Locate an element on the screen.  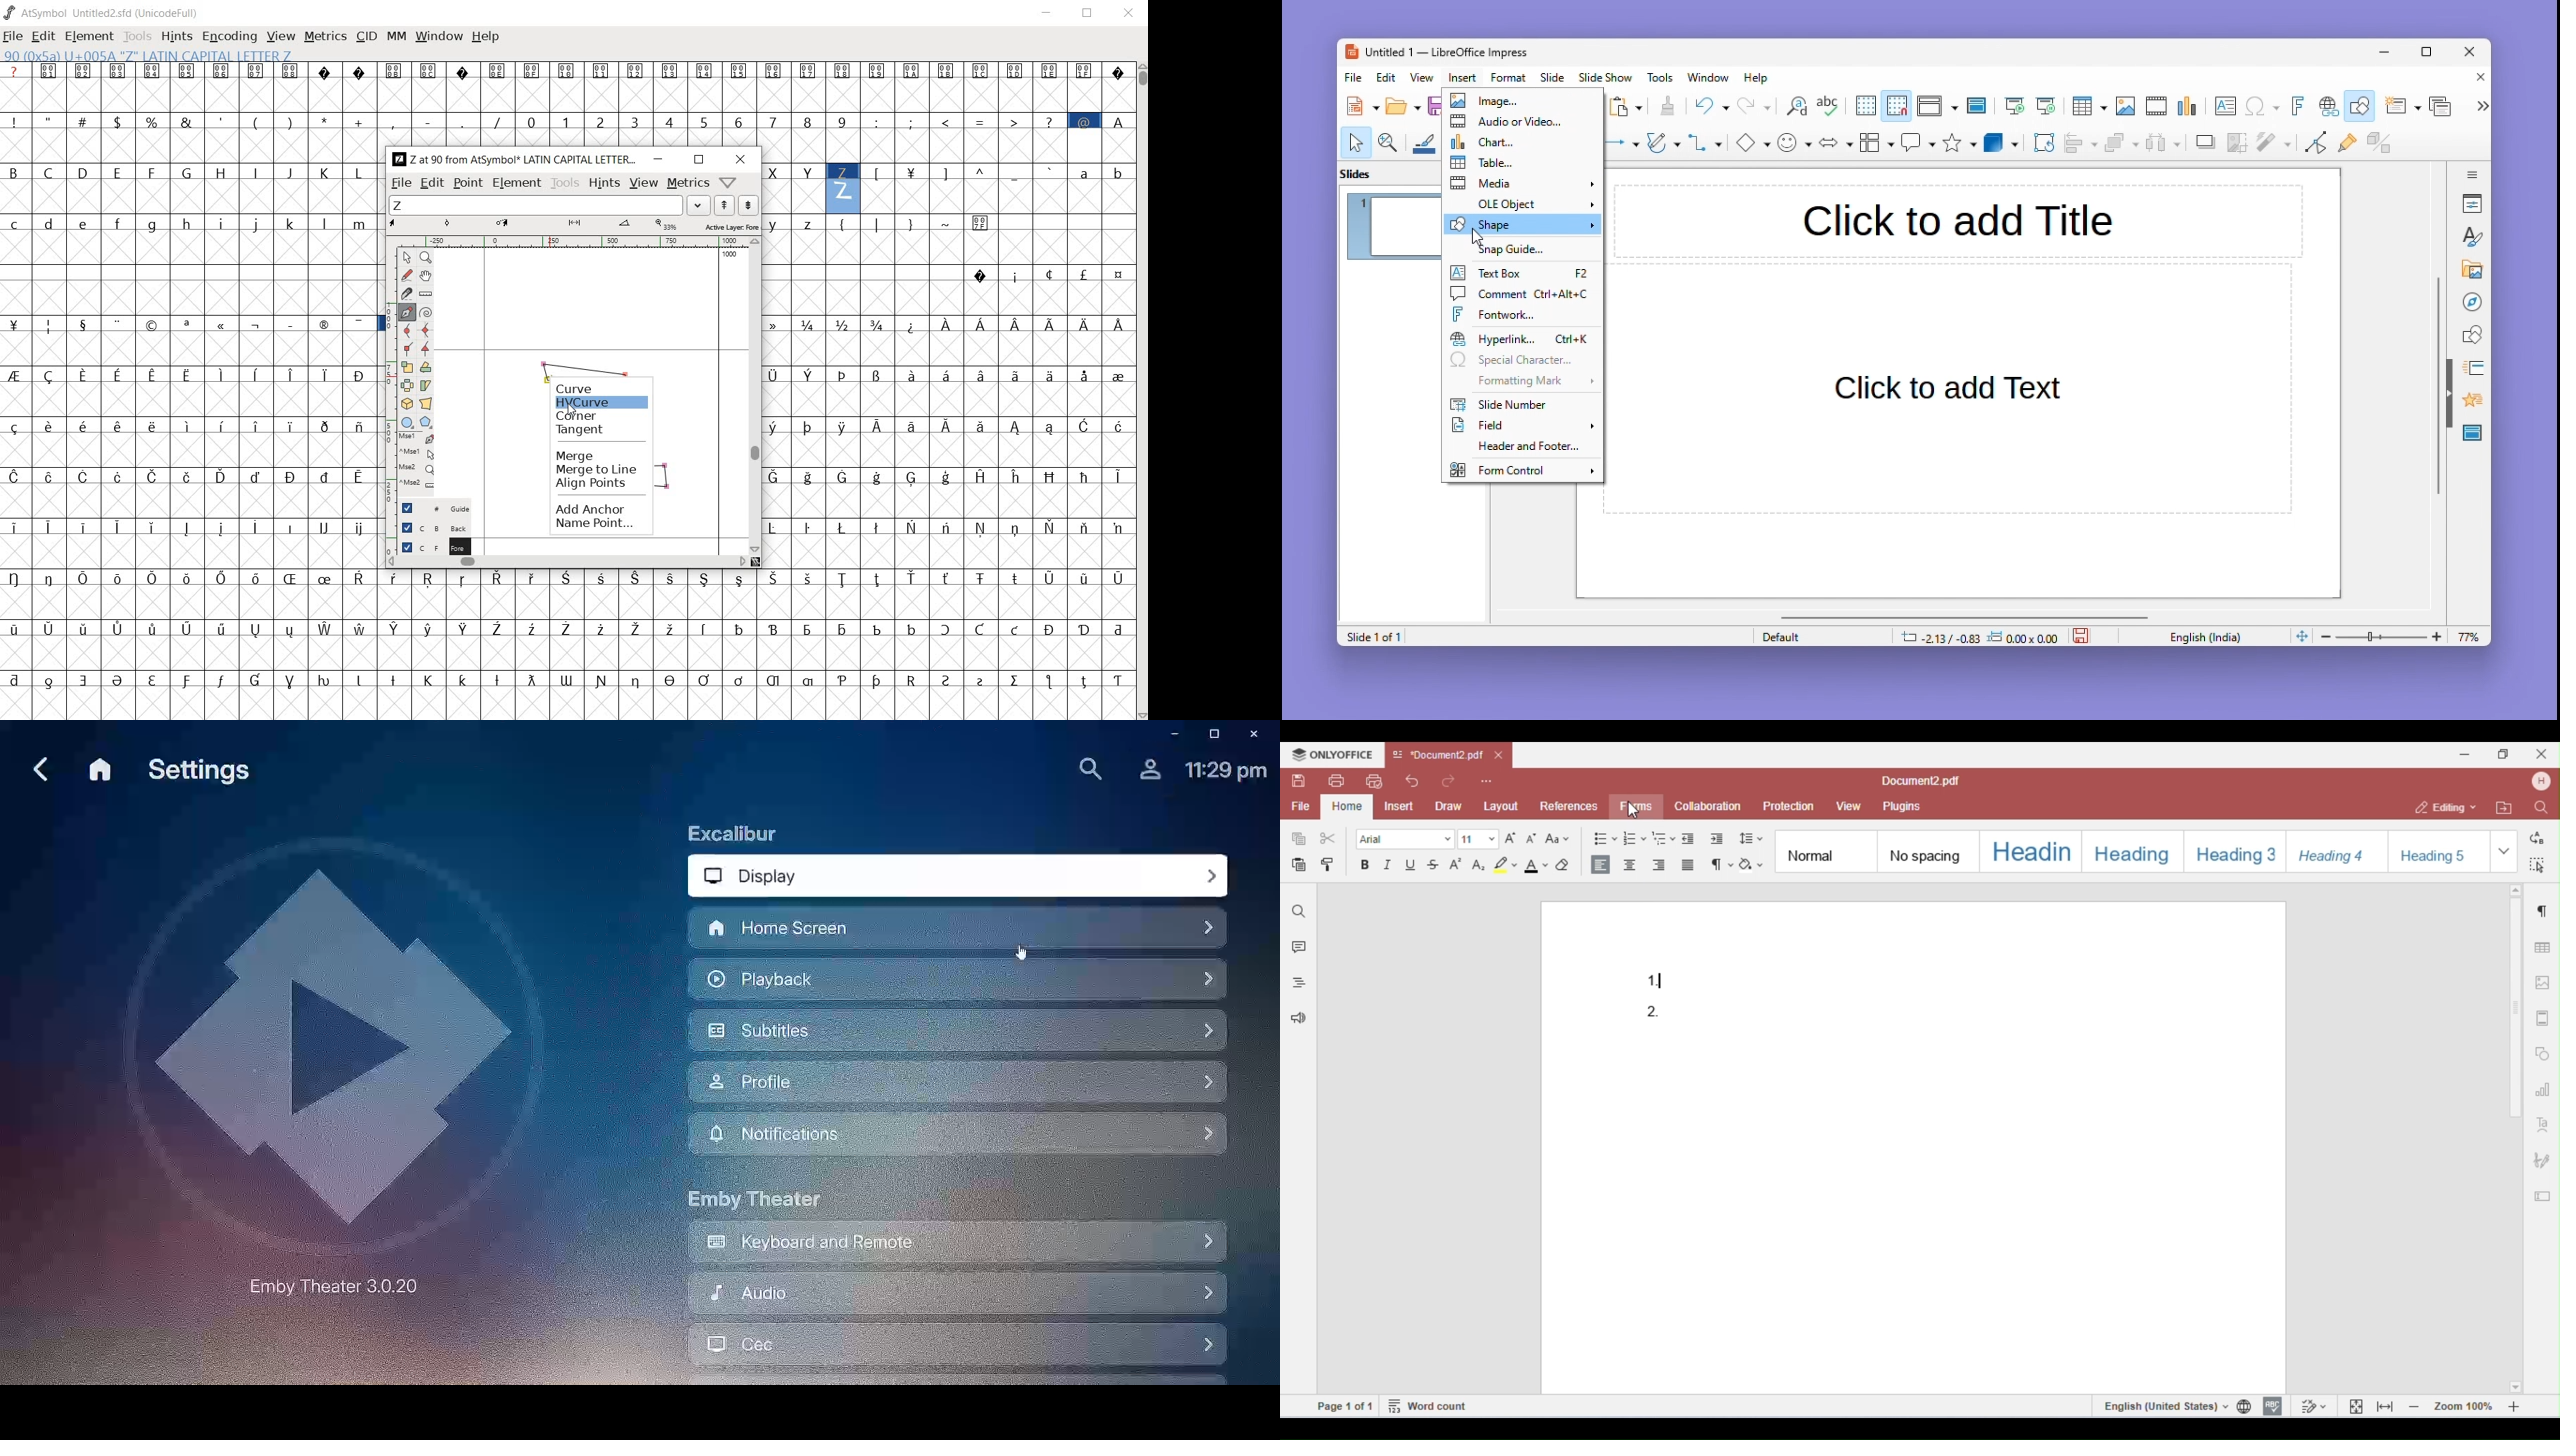
Emby Theater 3.0.20 is located at coordinates (342, 1288).